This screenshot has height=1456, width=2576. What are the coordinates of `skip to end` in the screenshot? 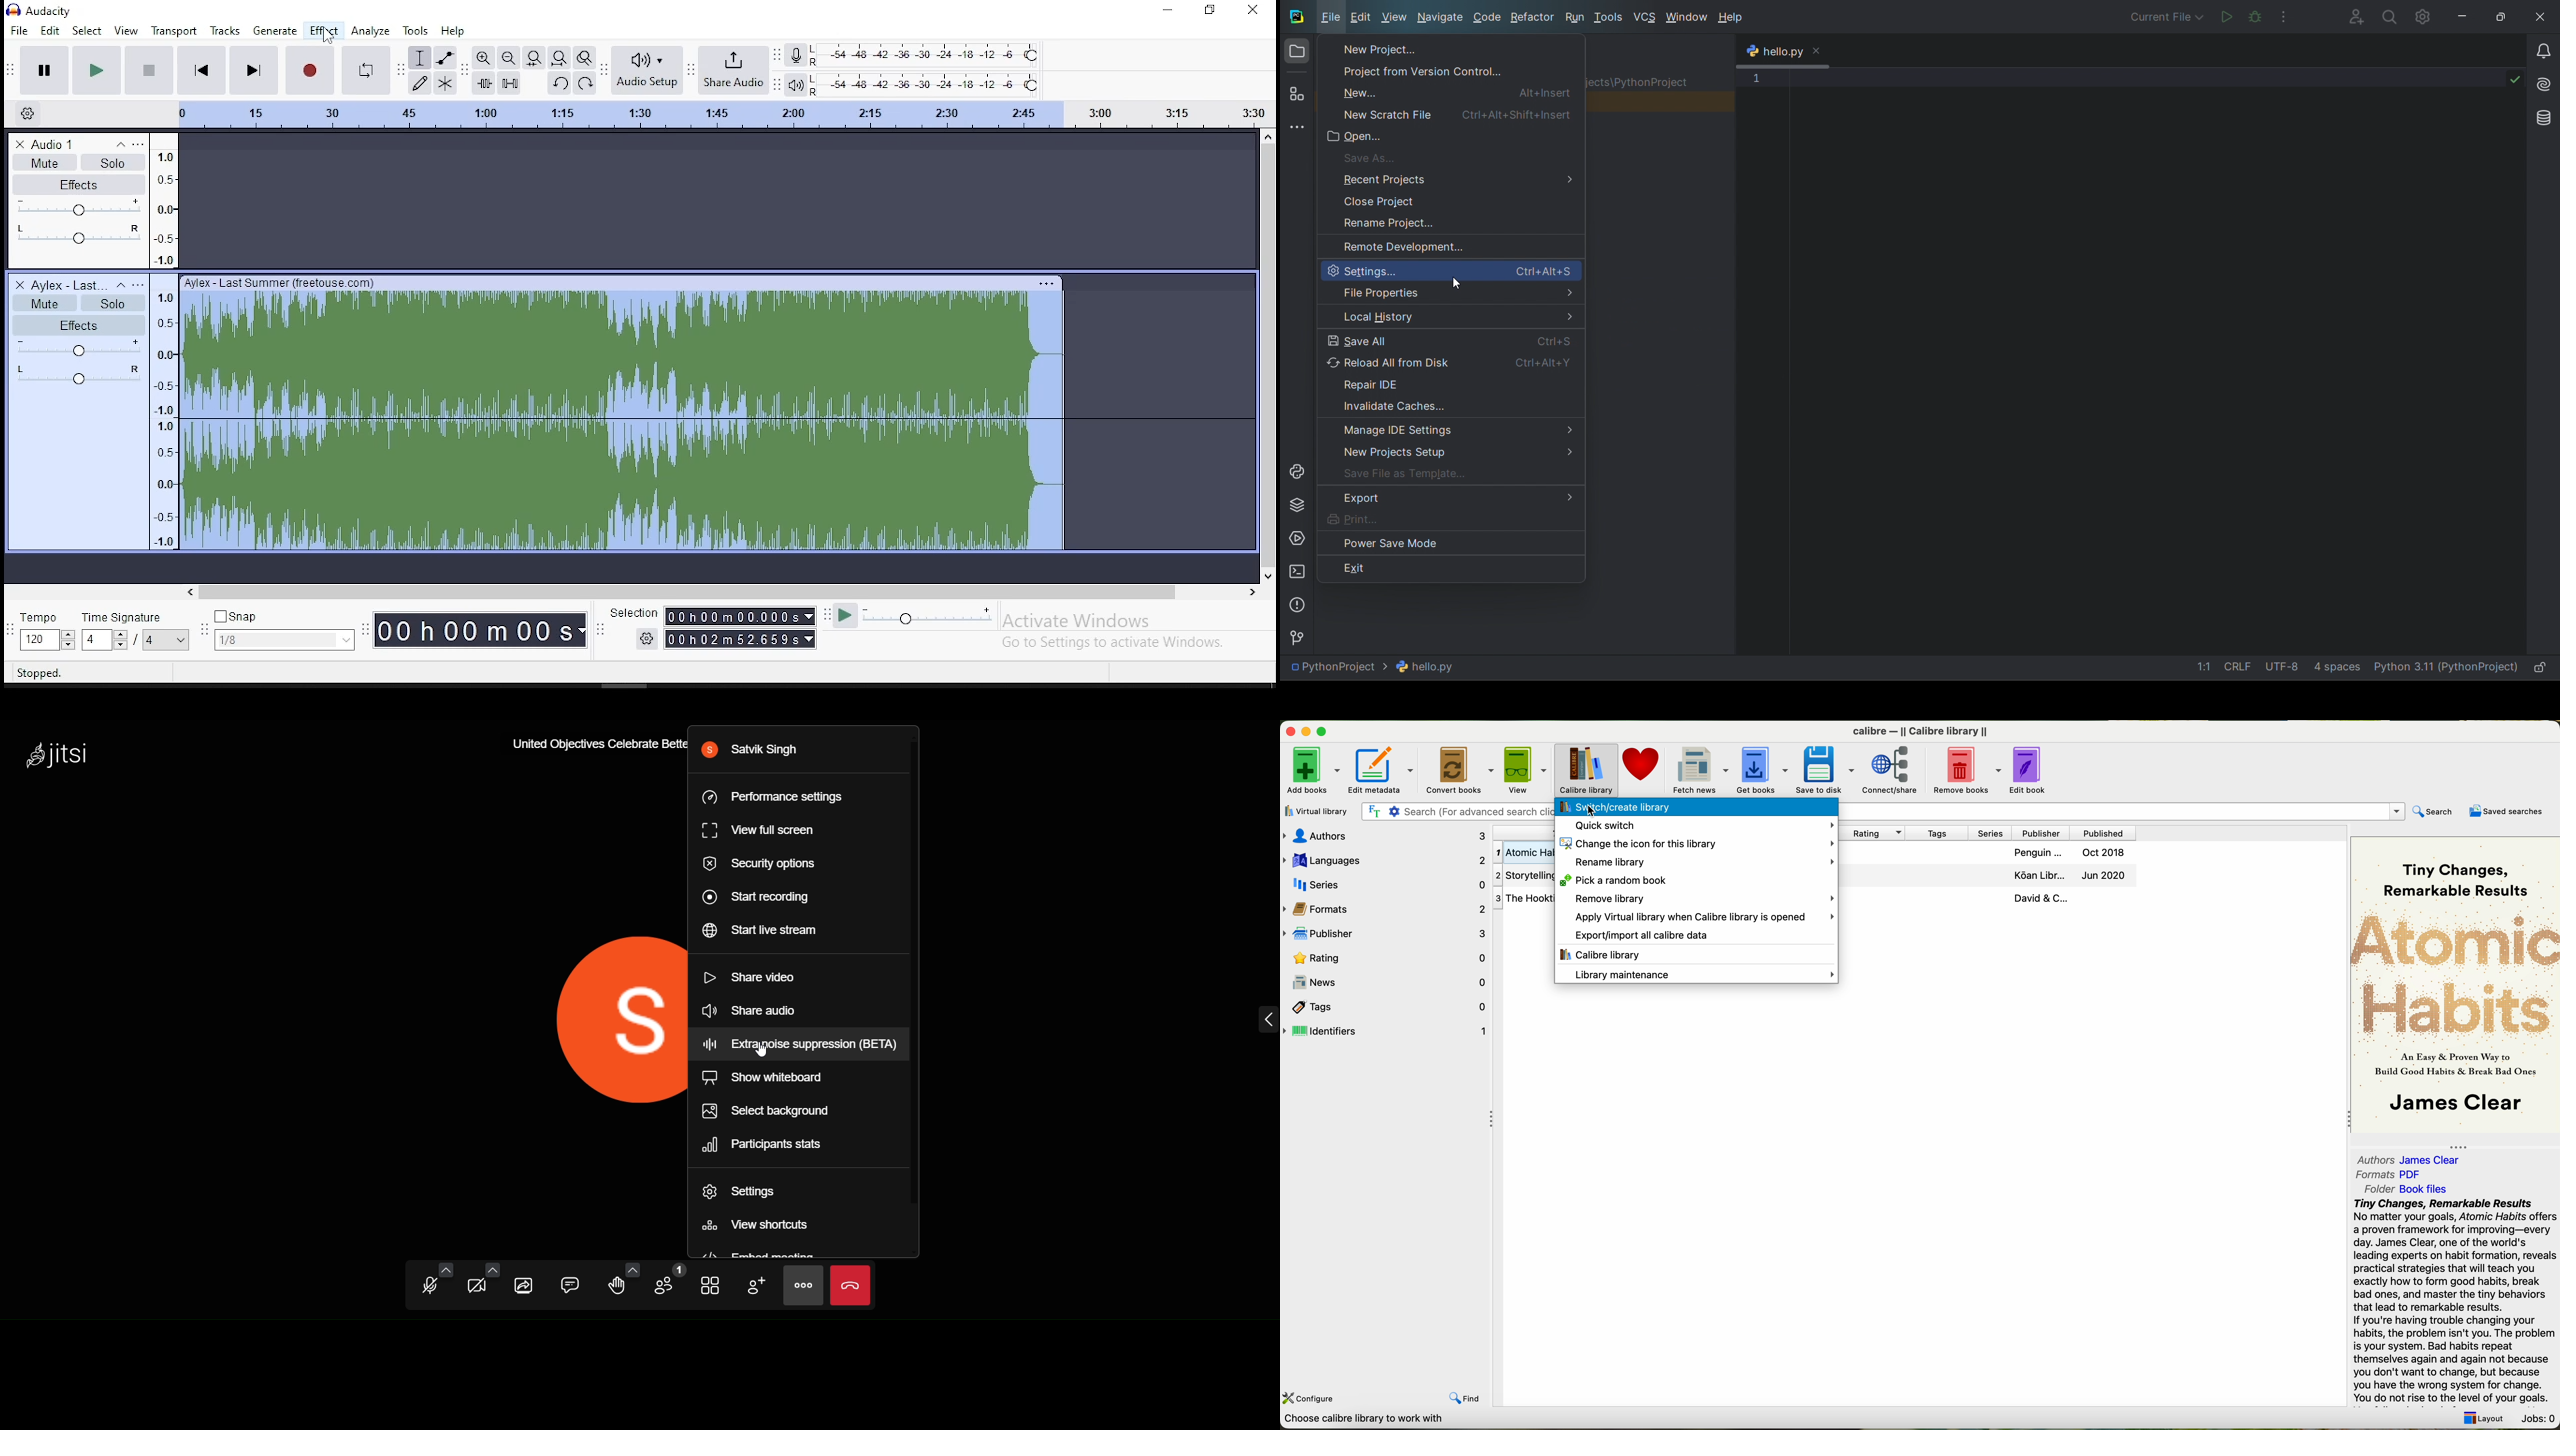 It's located at (253, 71).